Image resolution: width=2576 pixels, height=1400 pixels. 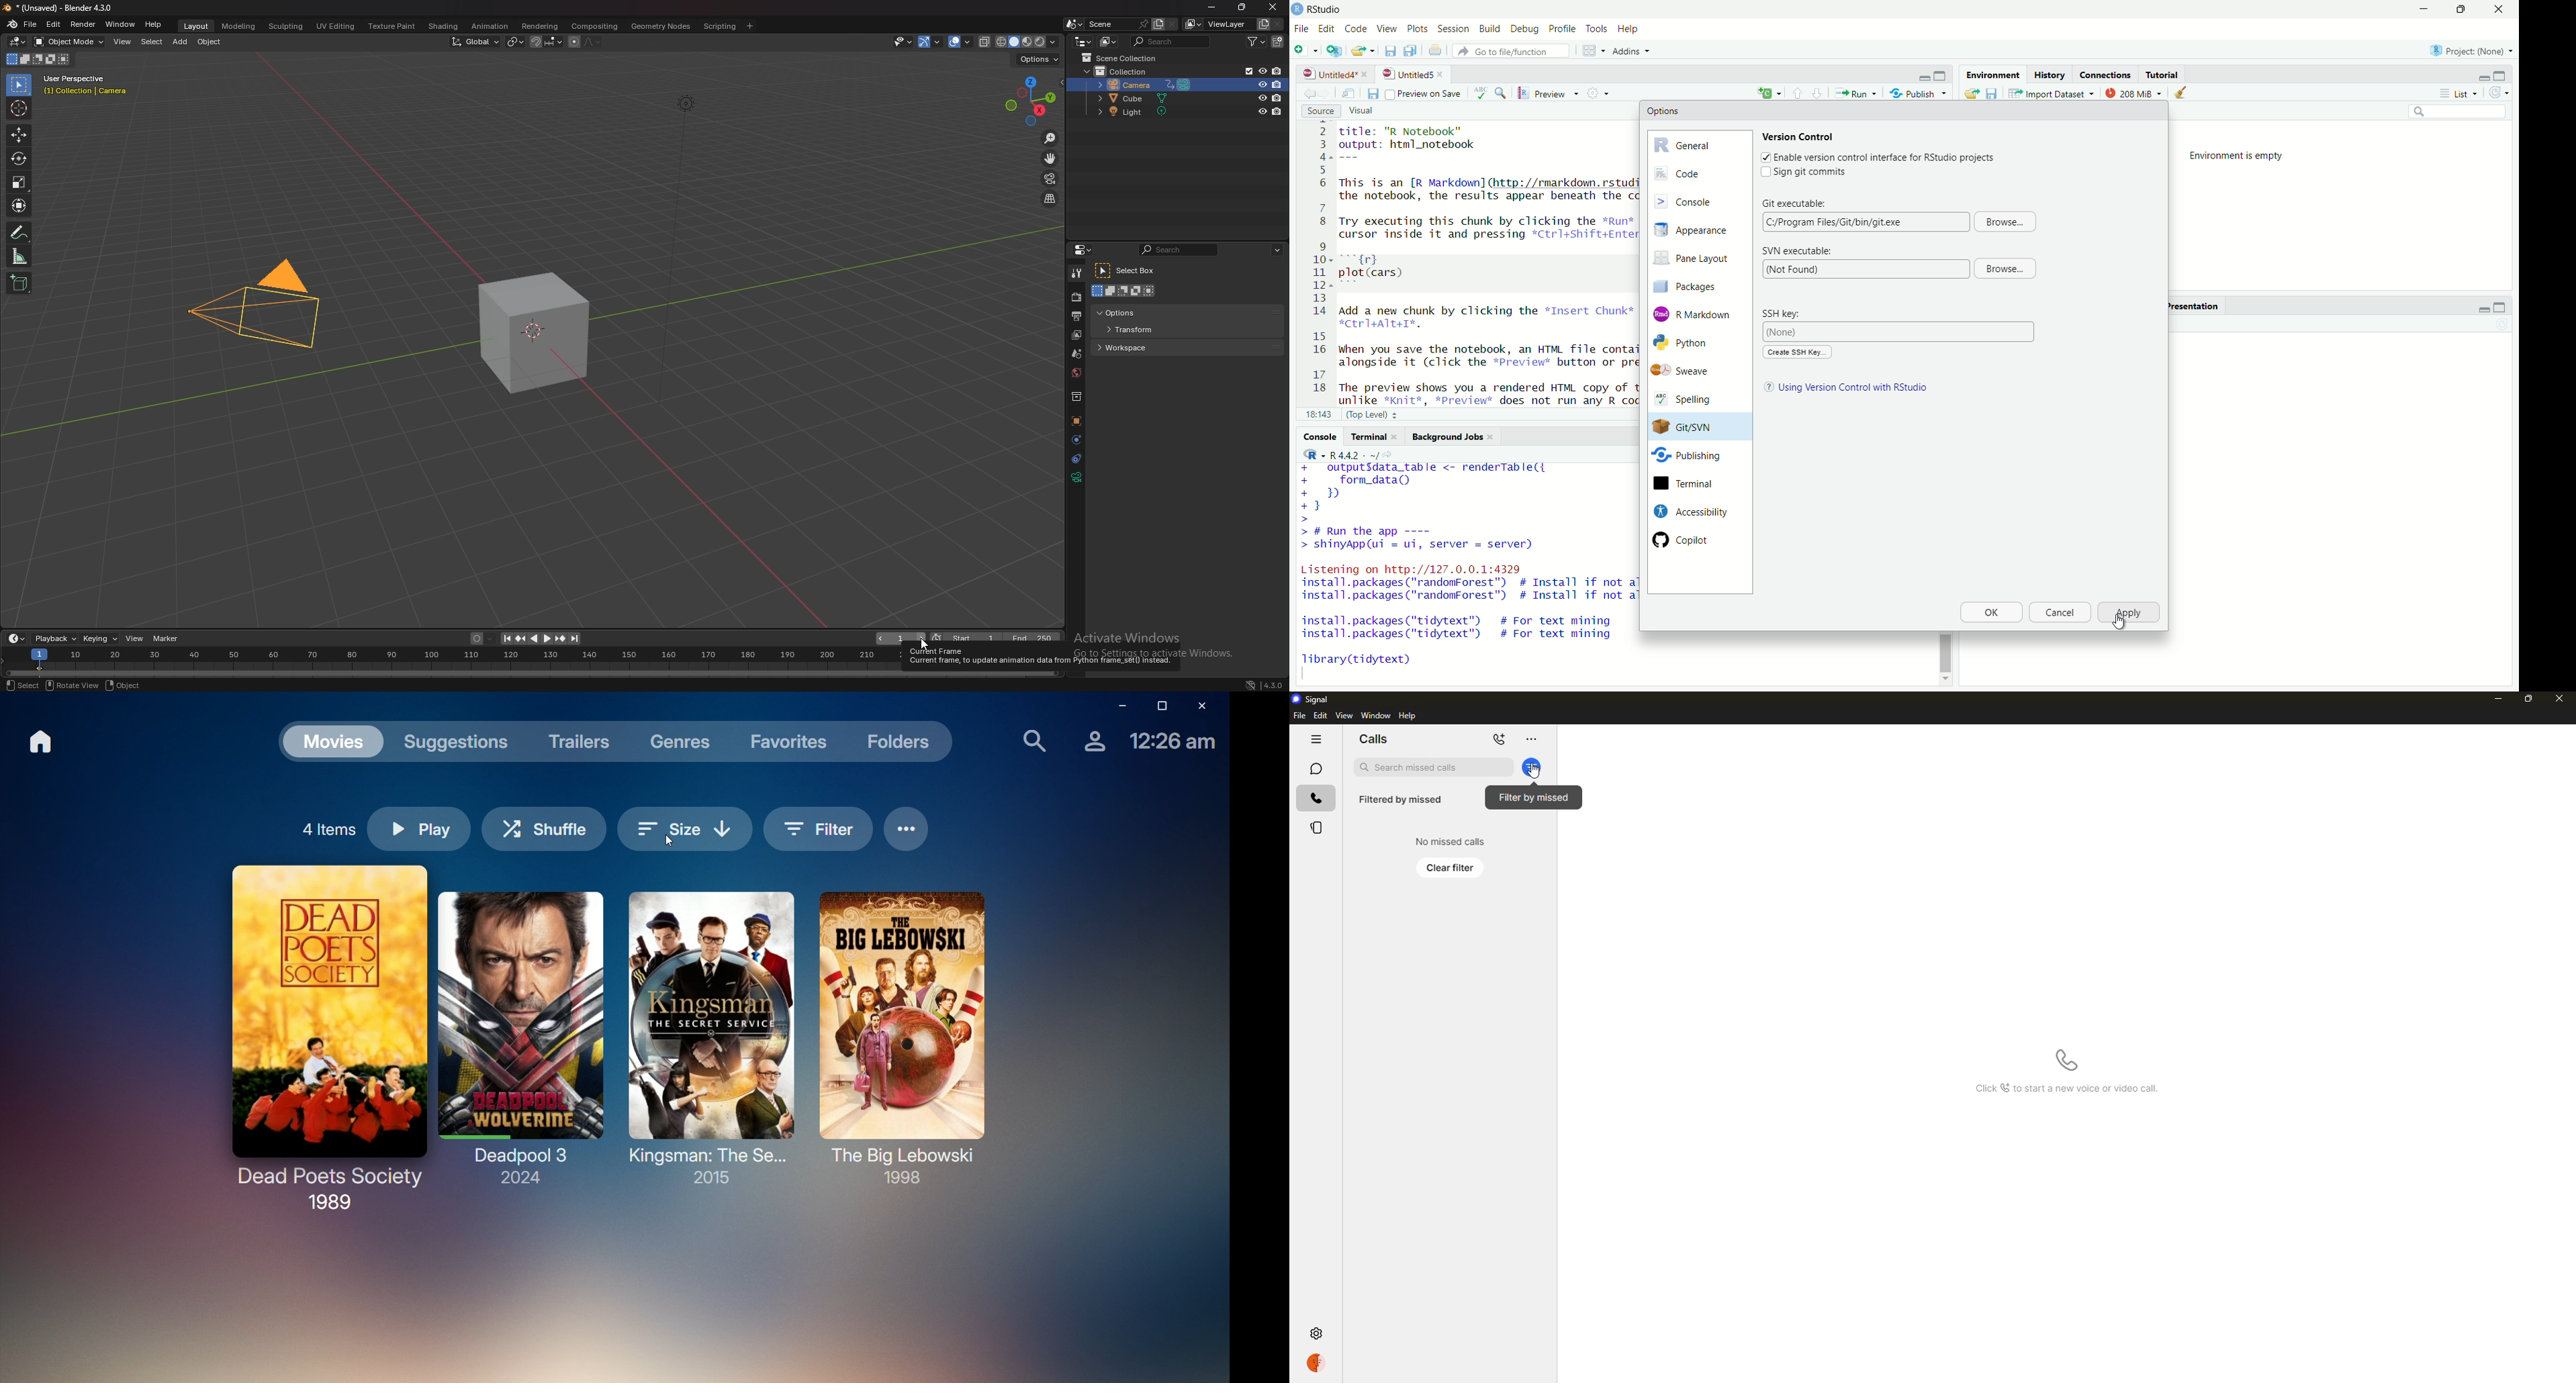 What do you see at coordinates (908, 829) in the screenshot?
I see `Options` at bounding box center [908, 829].